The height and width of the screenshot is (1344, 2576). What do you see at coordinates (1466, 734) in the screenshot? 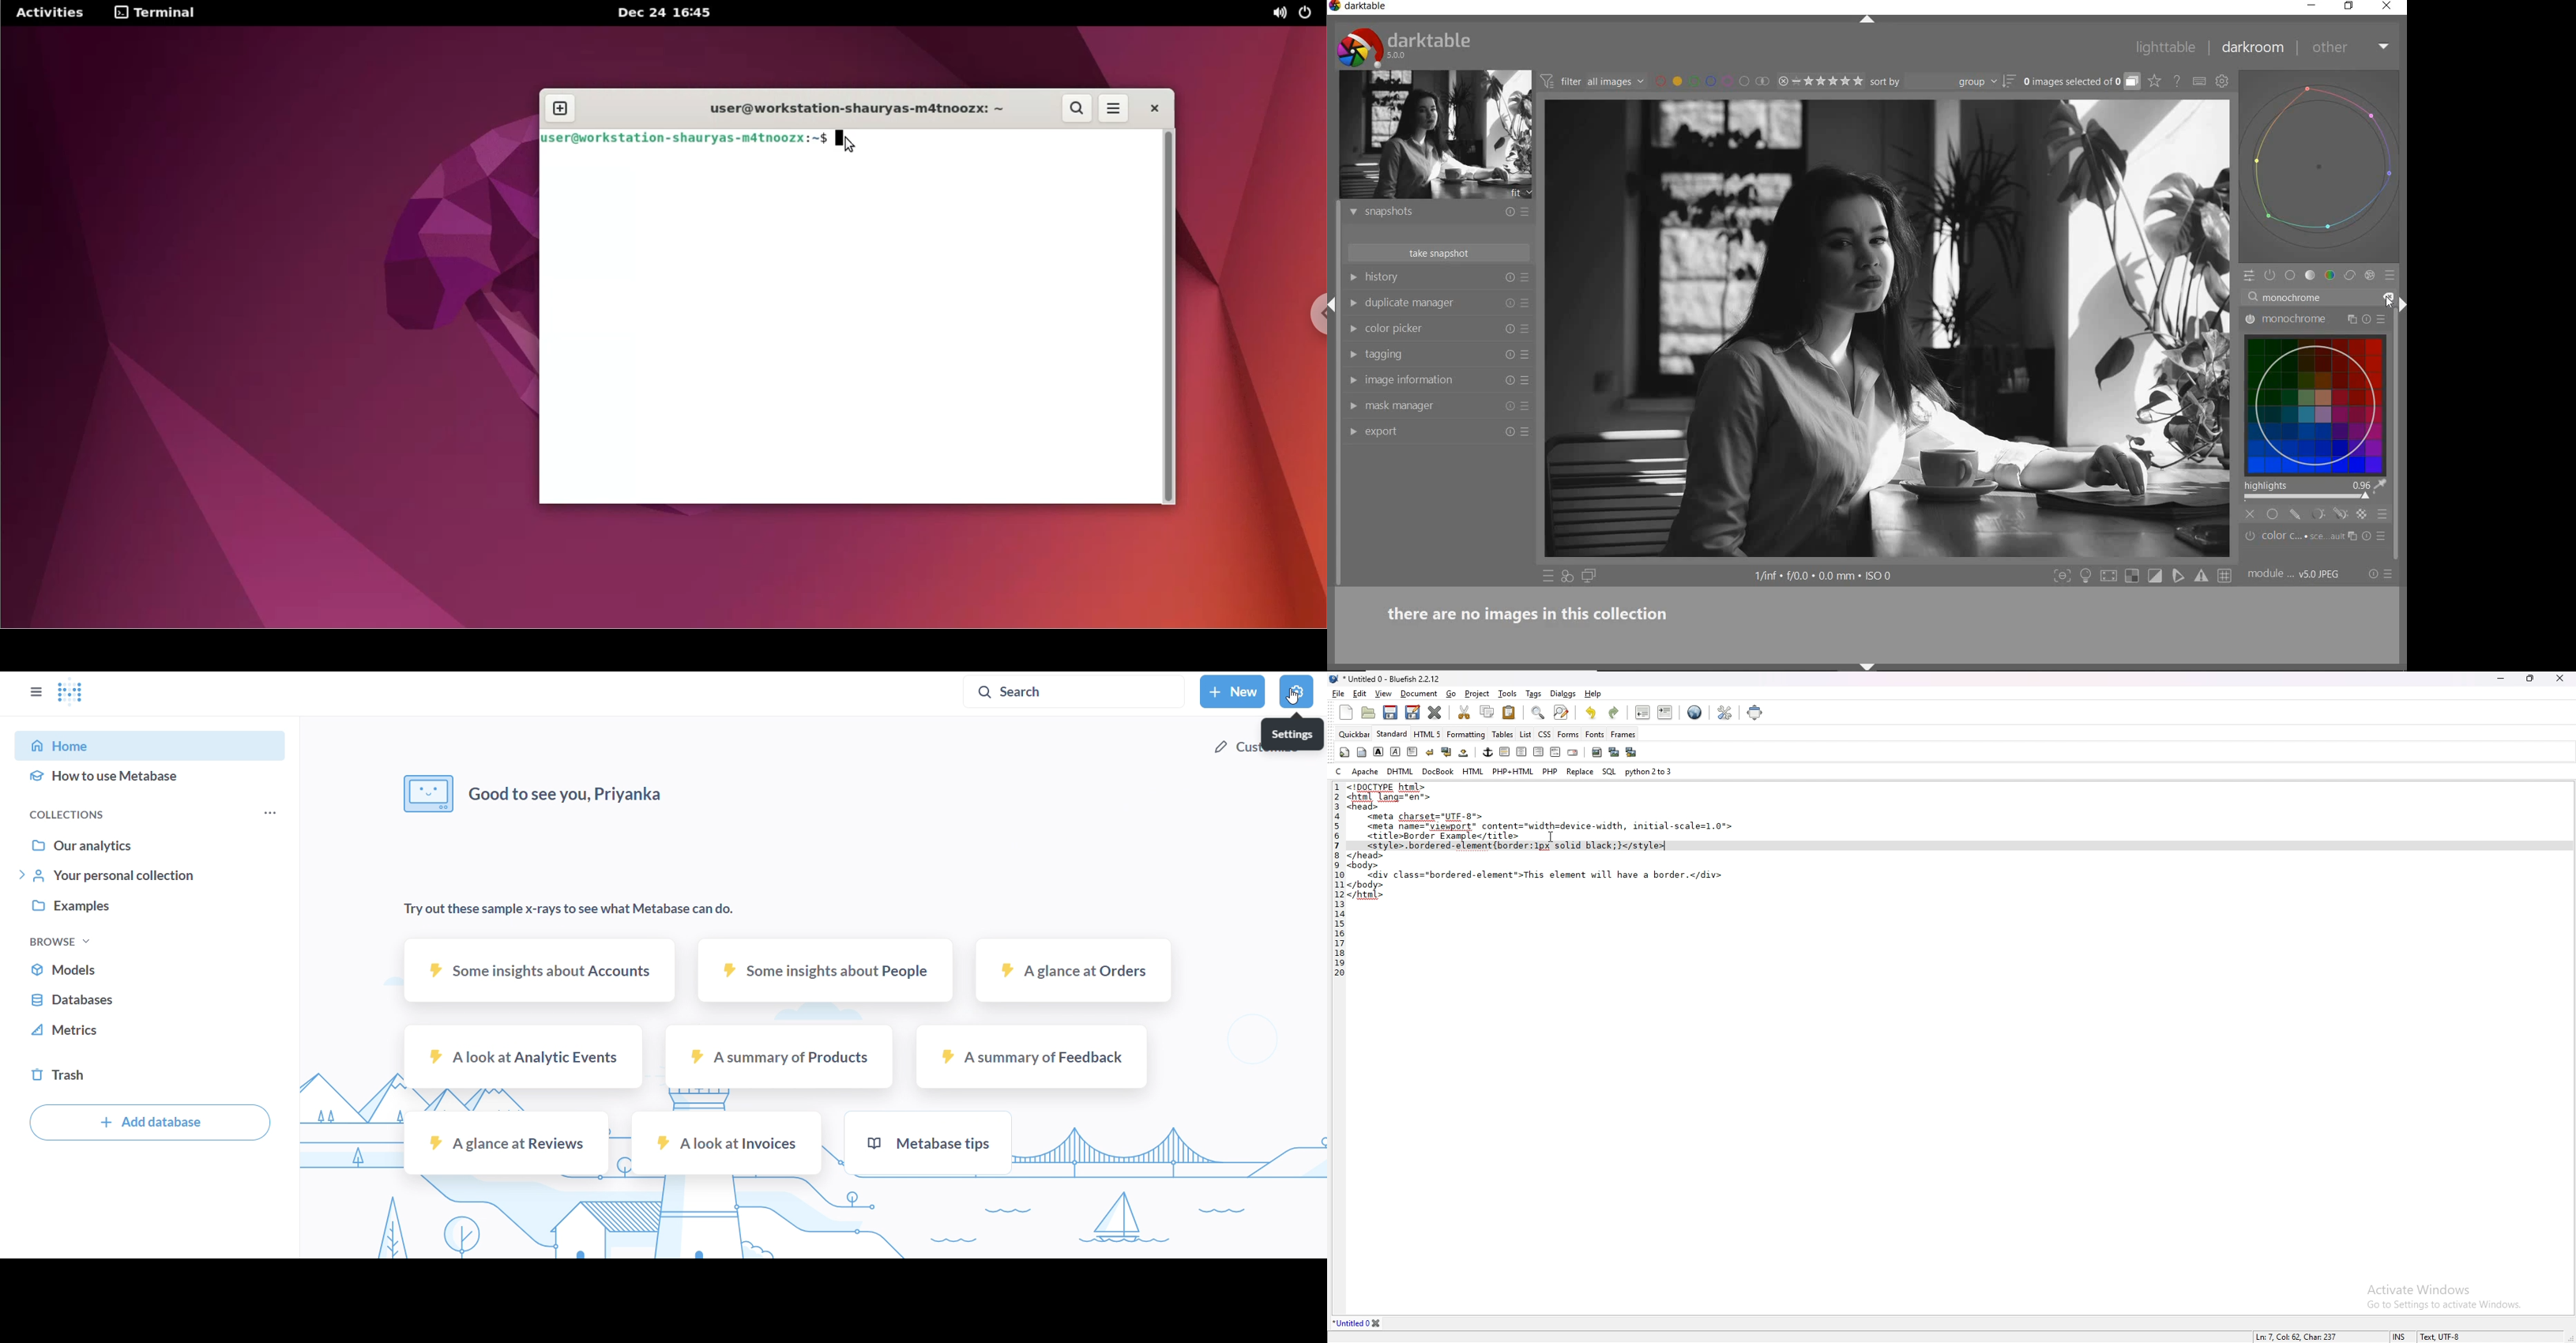
I see `formatting` at bounding box center [1466, 734].